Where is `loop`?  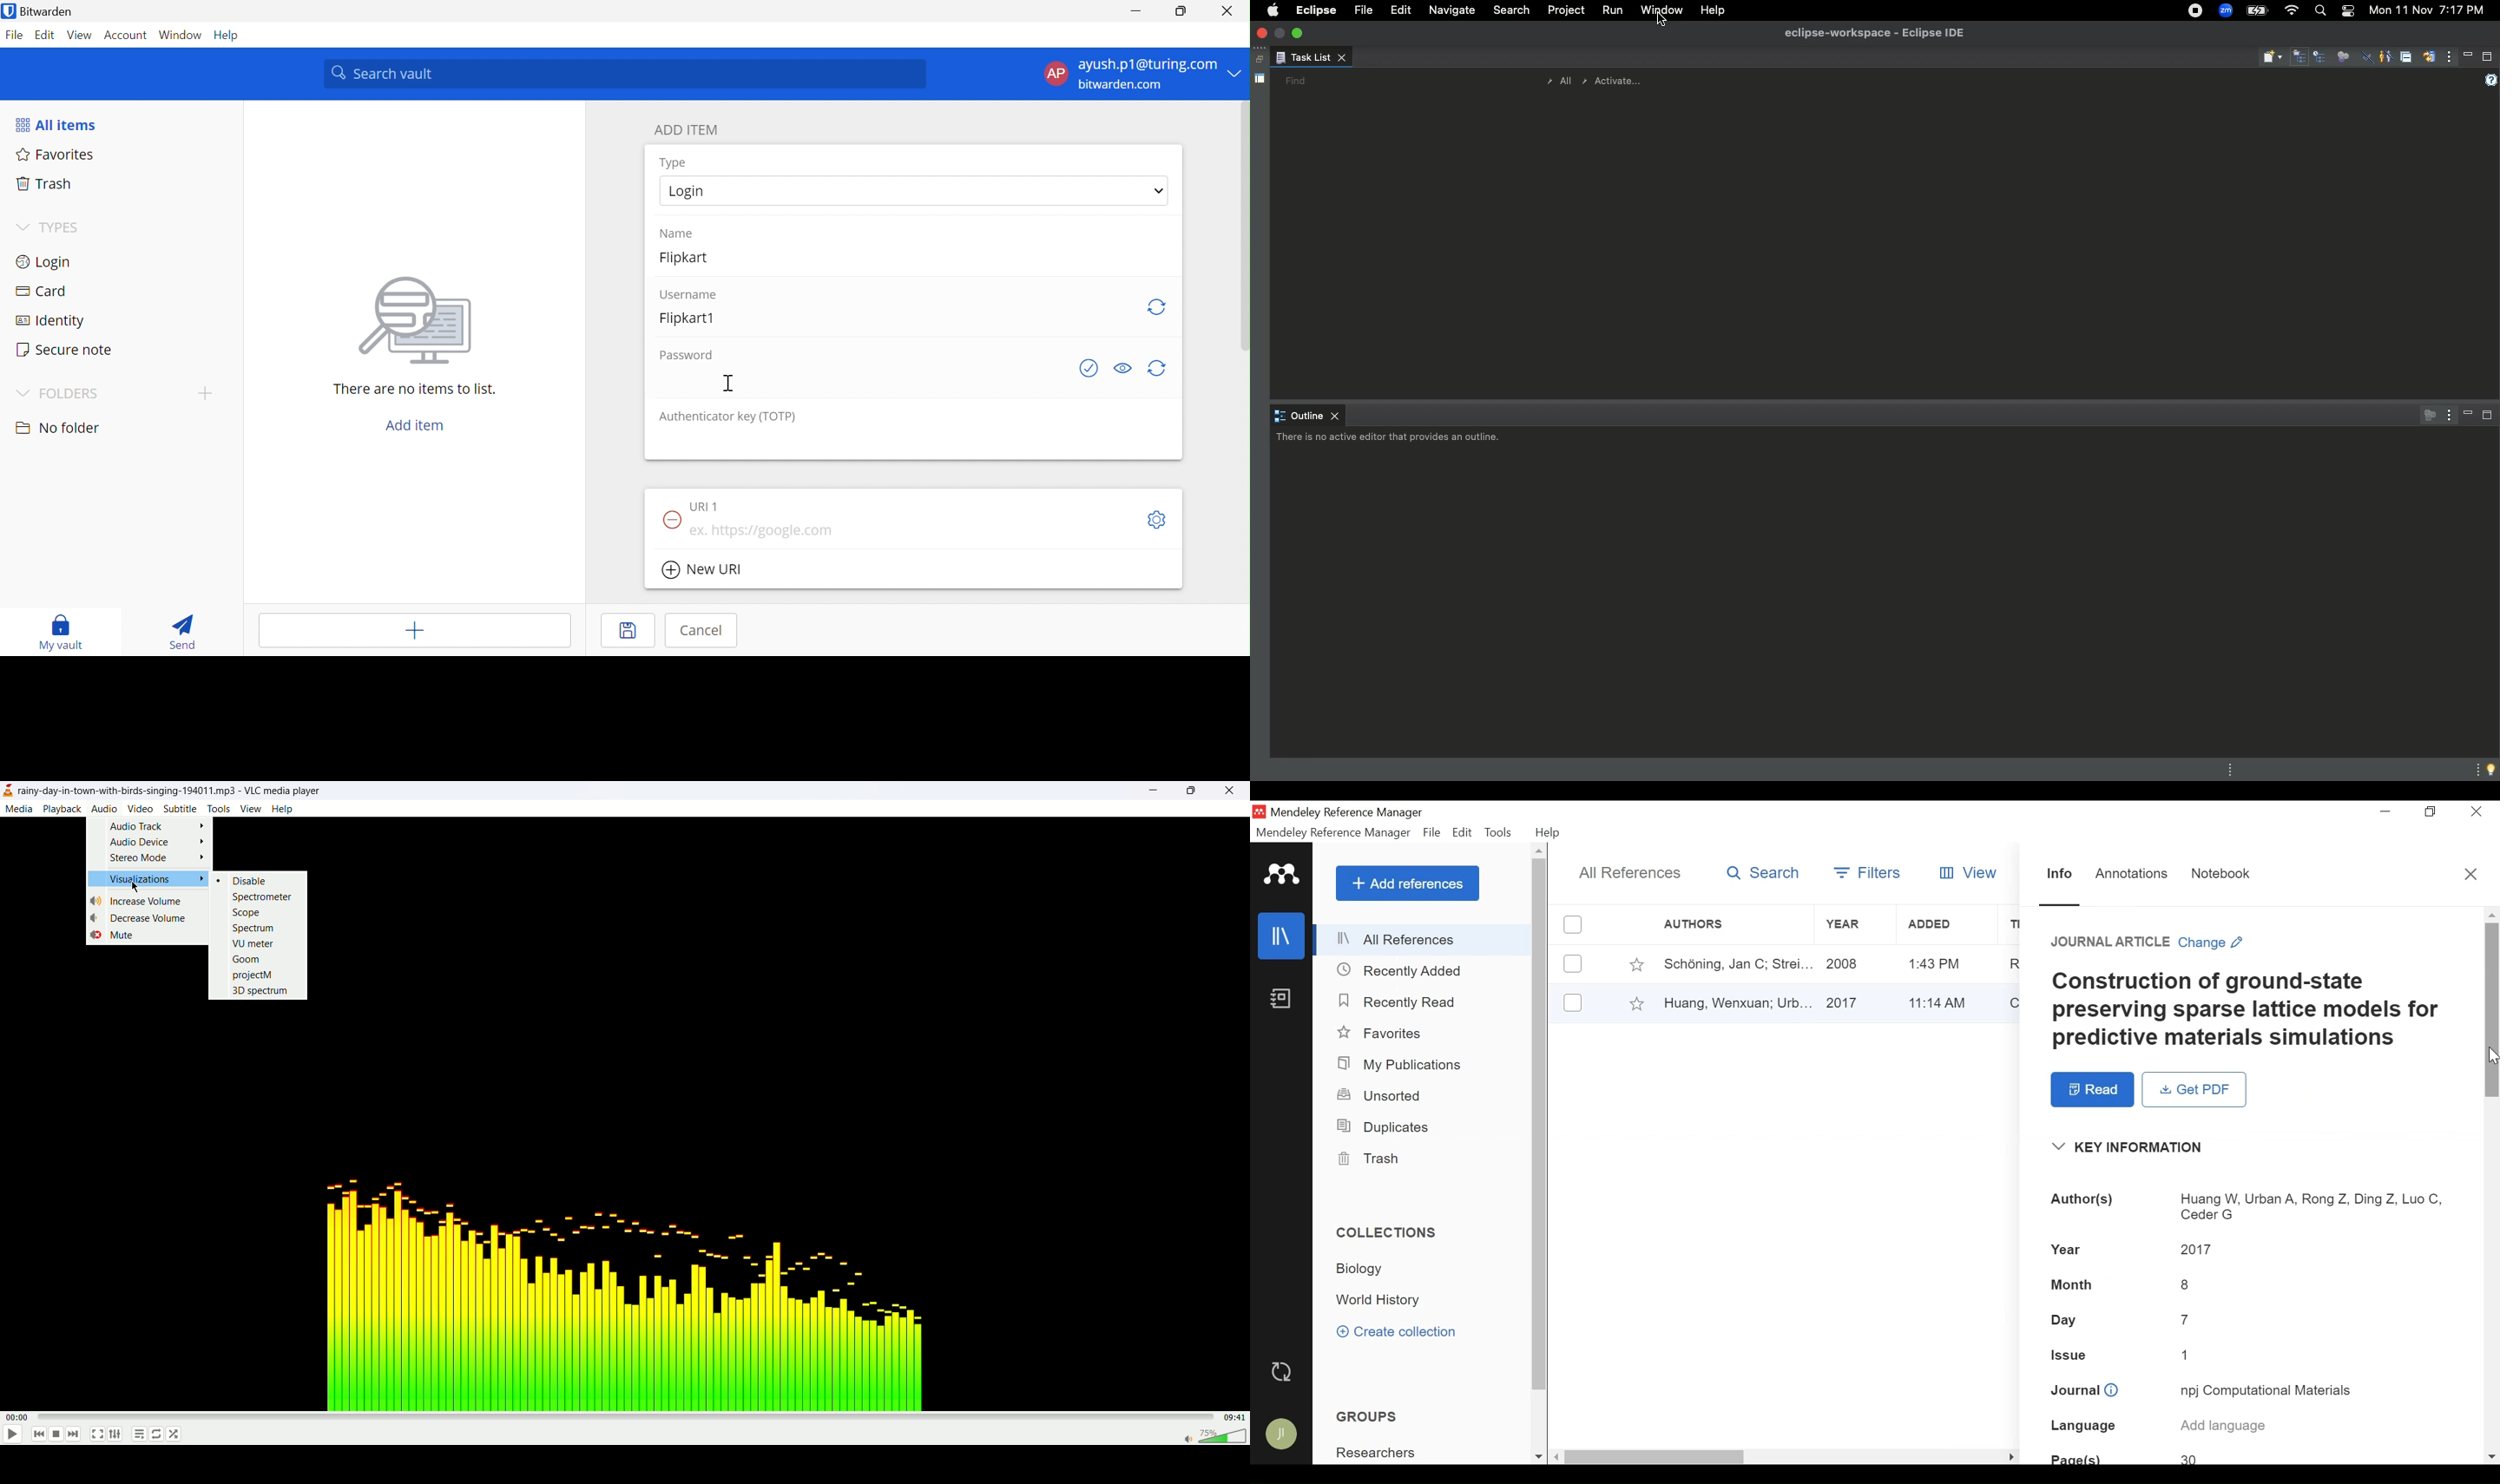 loop is located at coordinates (157, 1433).